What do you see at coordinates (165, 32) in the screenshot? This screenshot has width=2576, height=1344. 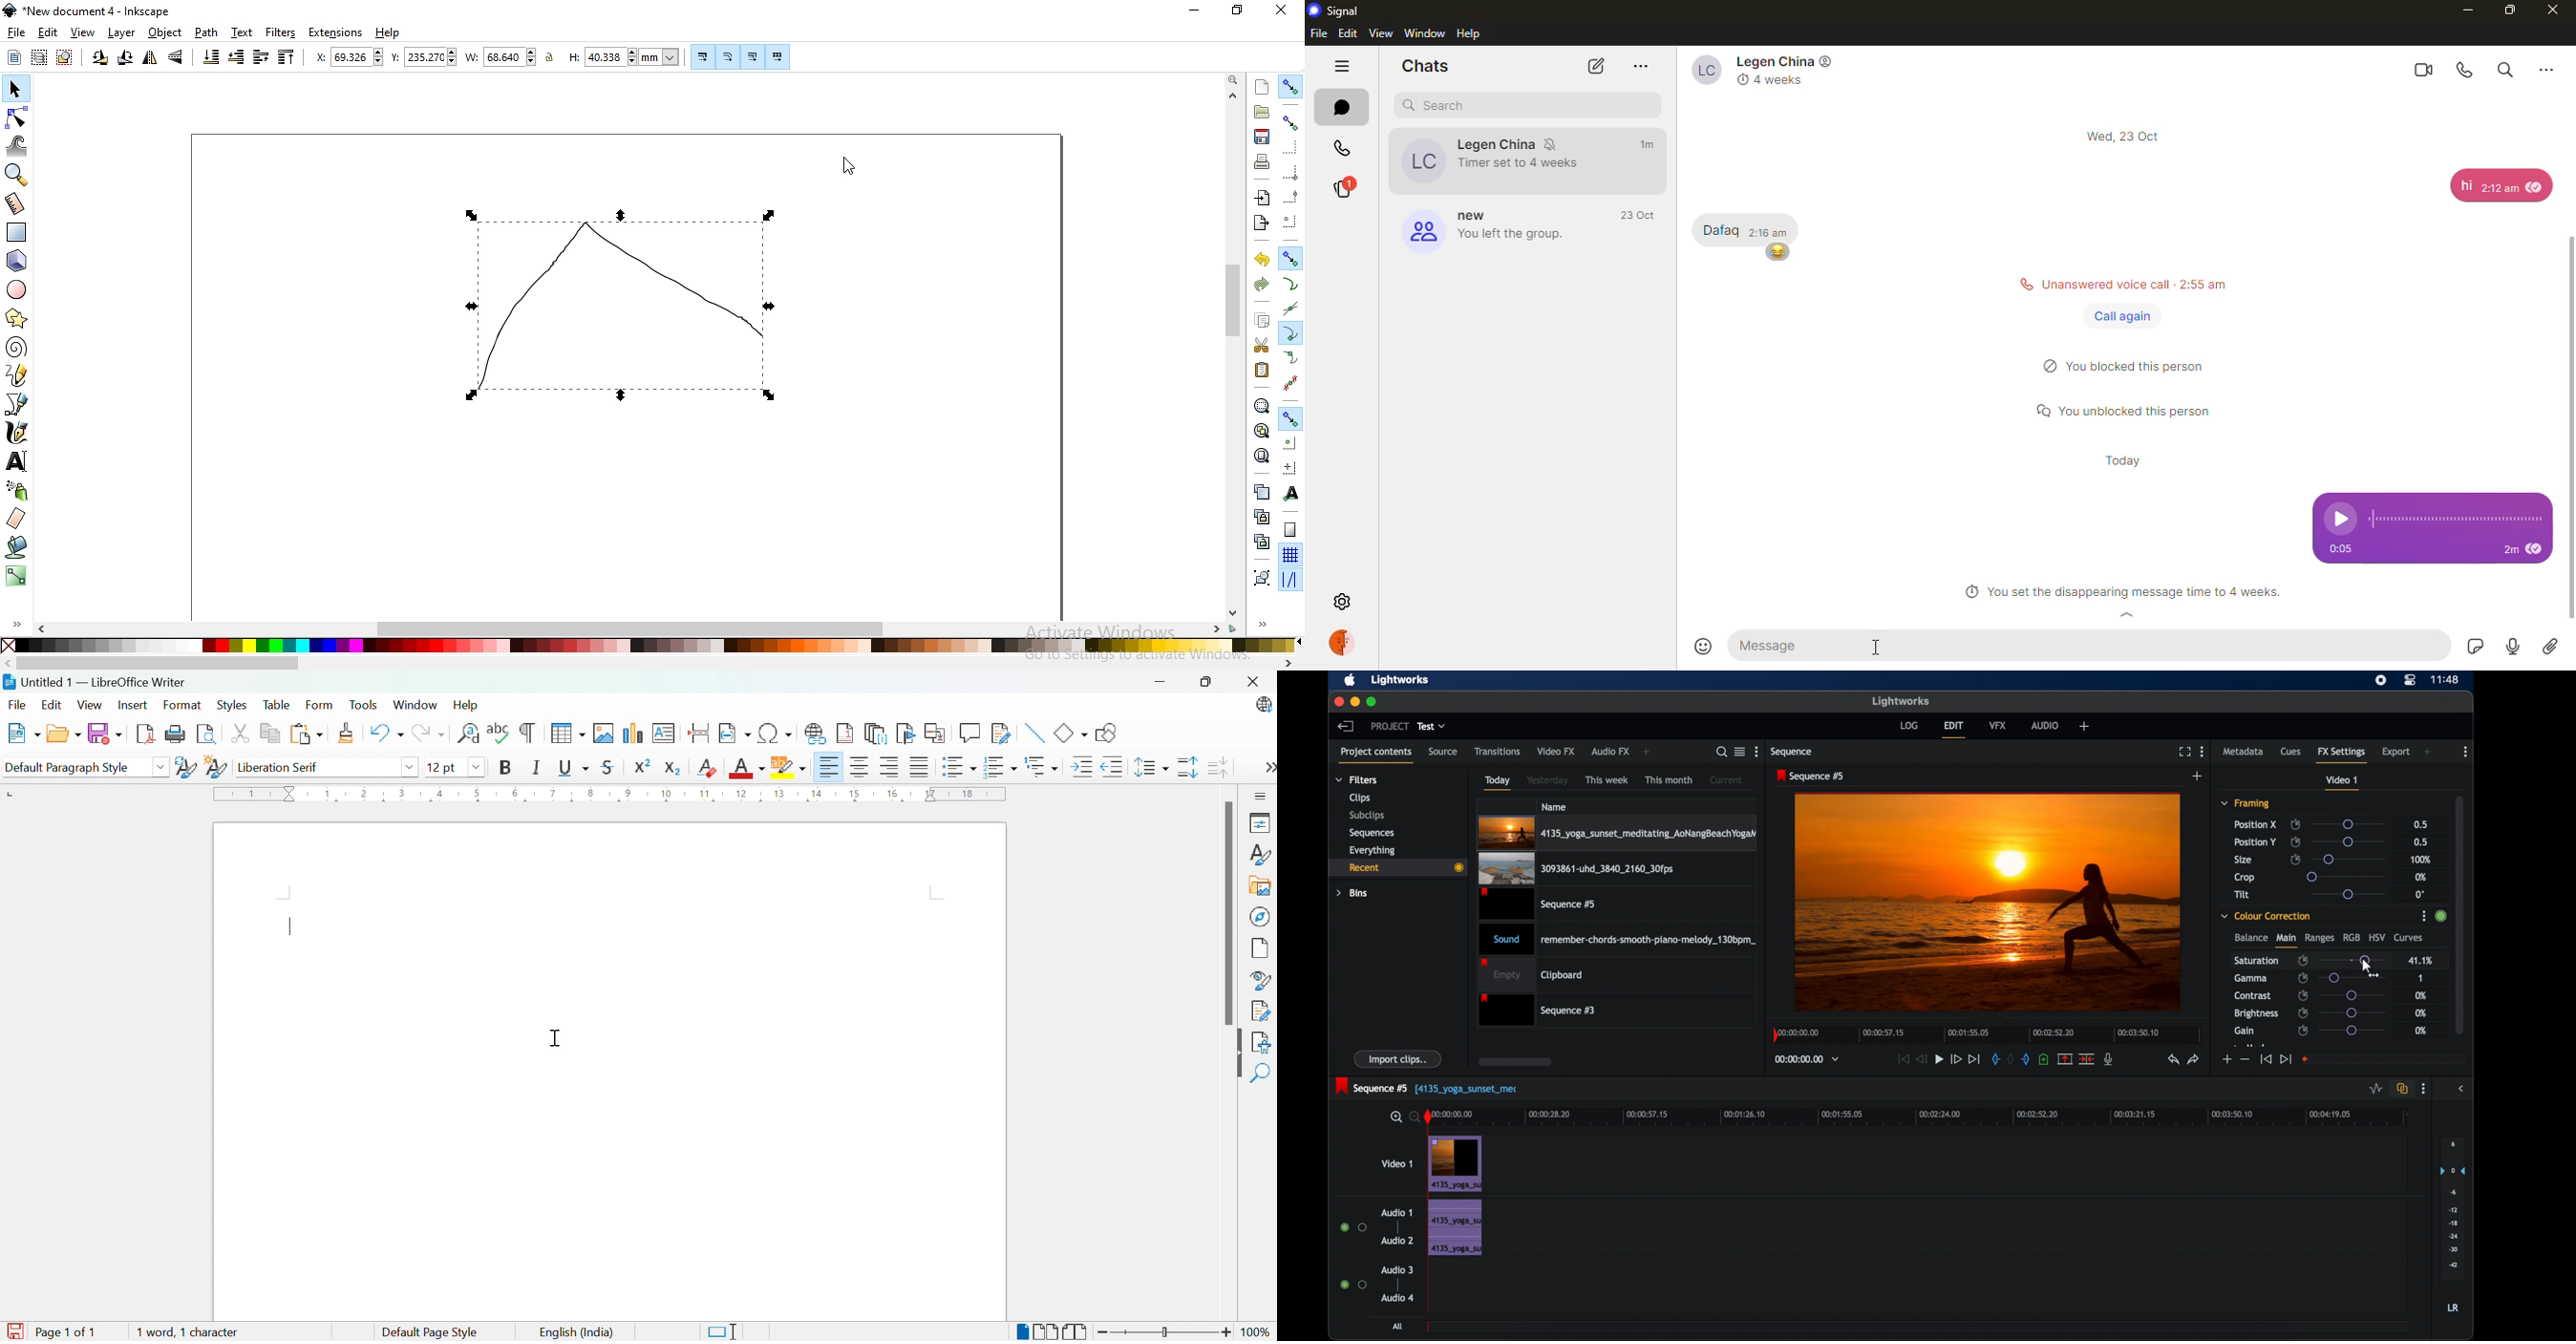 I see `object` at bounding box center [165, 32].